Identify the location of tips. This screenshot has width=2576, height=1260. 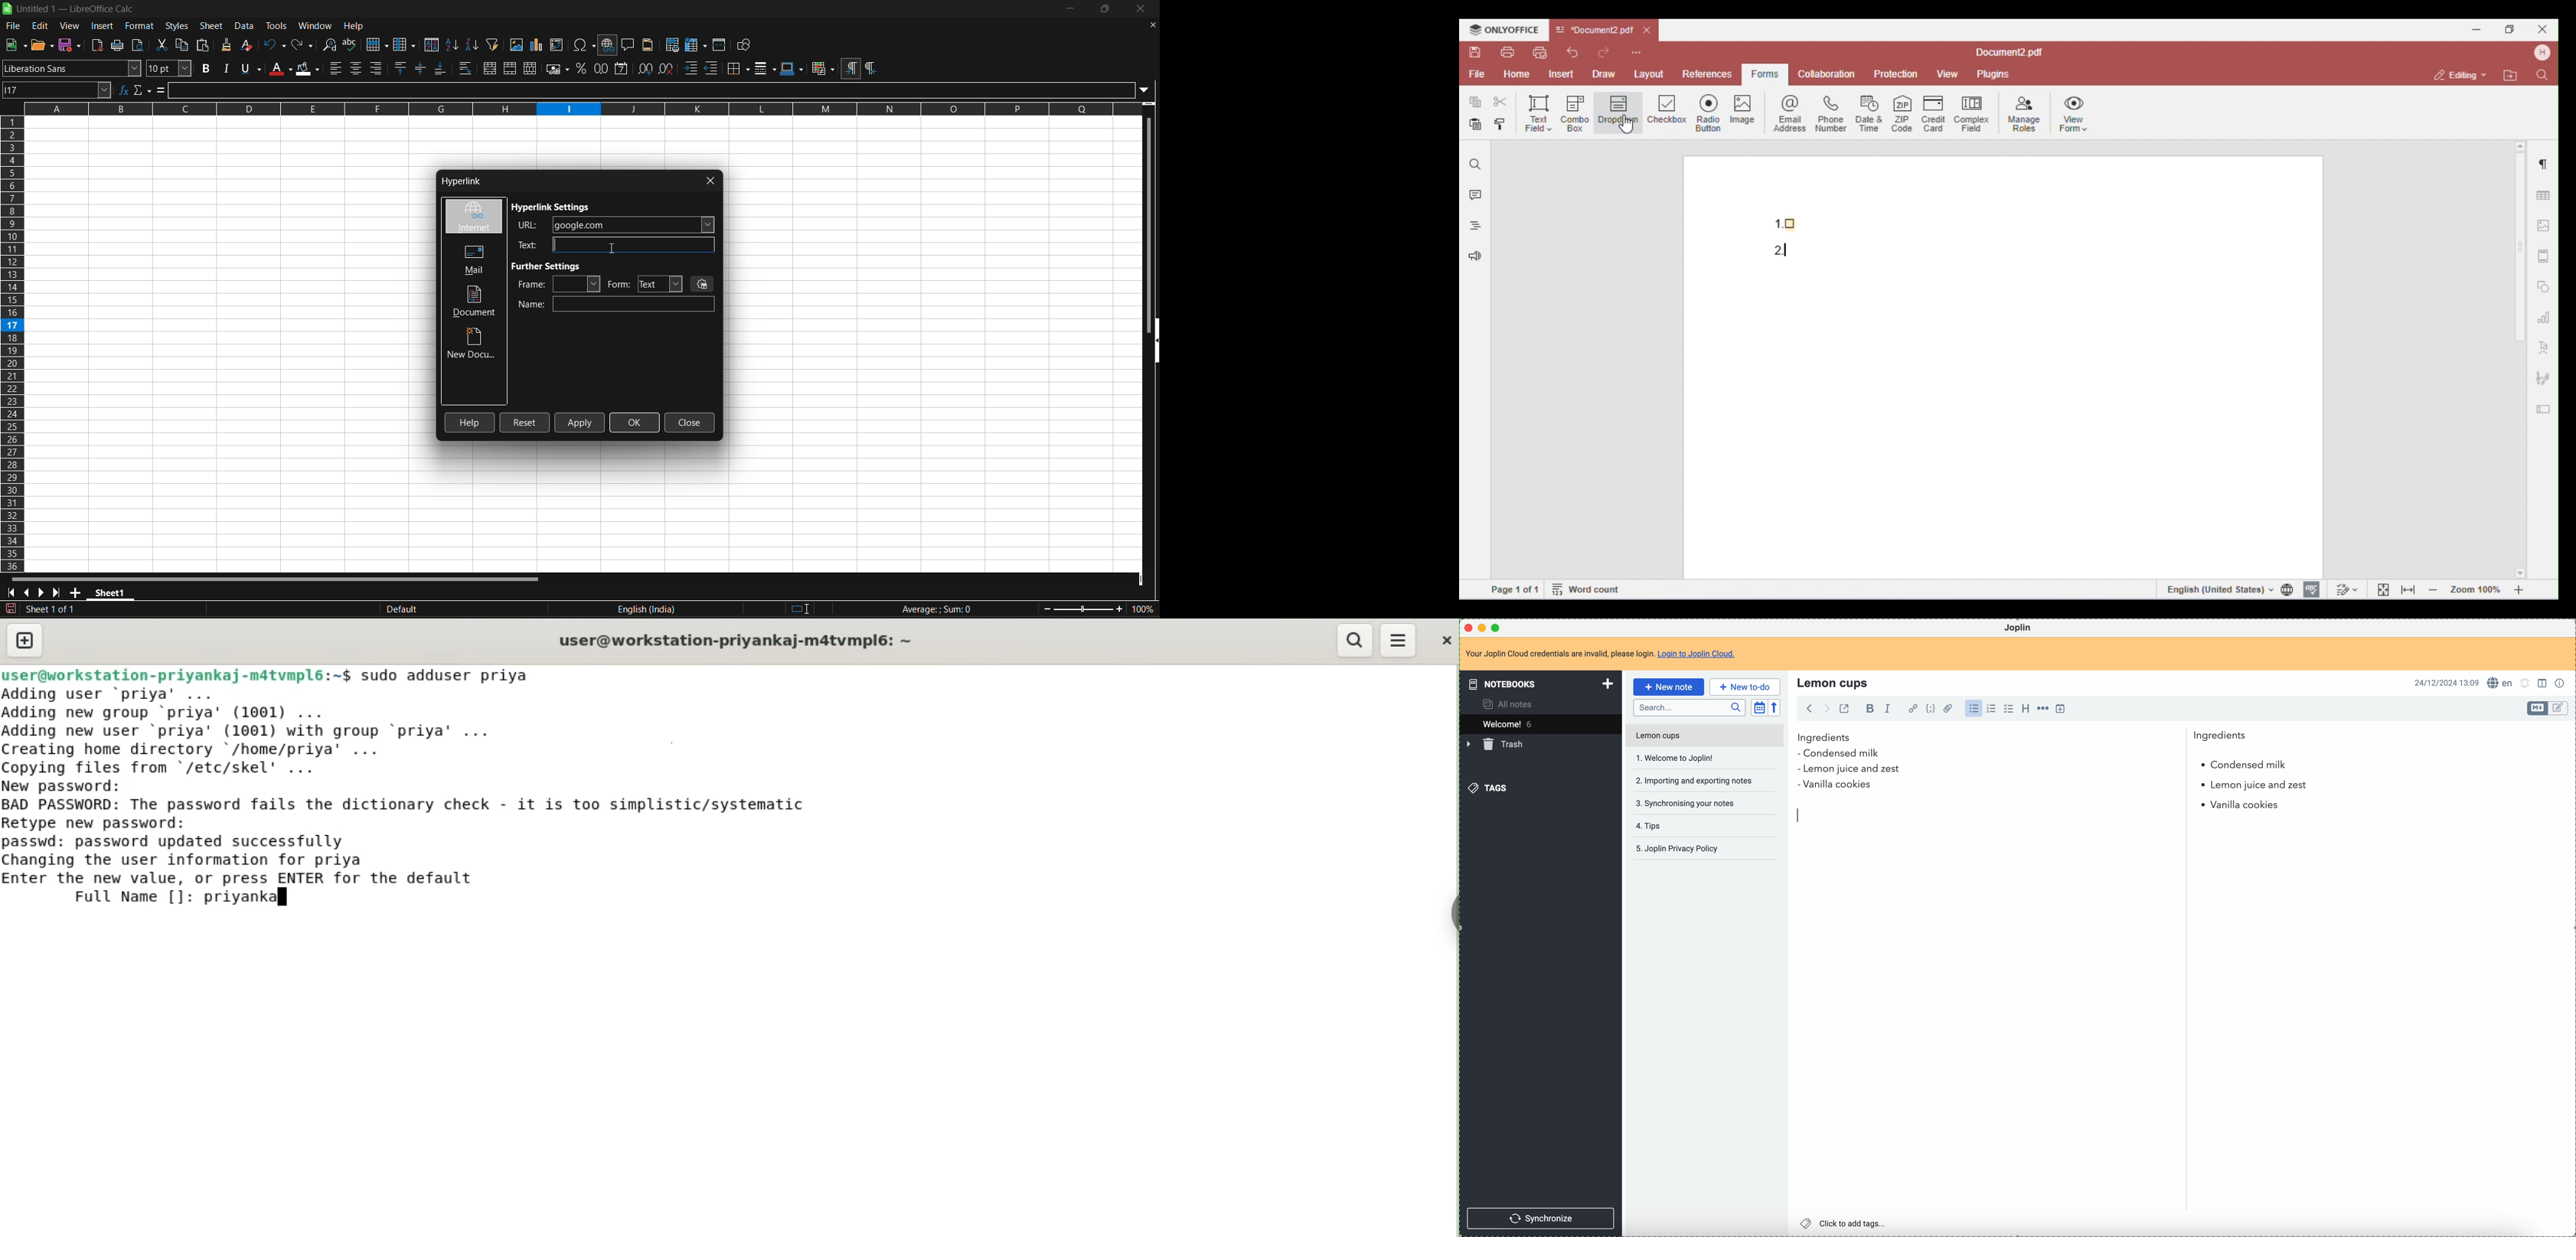
(1650, 827).